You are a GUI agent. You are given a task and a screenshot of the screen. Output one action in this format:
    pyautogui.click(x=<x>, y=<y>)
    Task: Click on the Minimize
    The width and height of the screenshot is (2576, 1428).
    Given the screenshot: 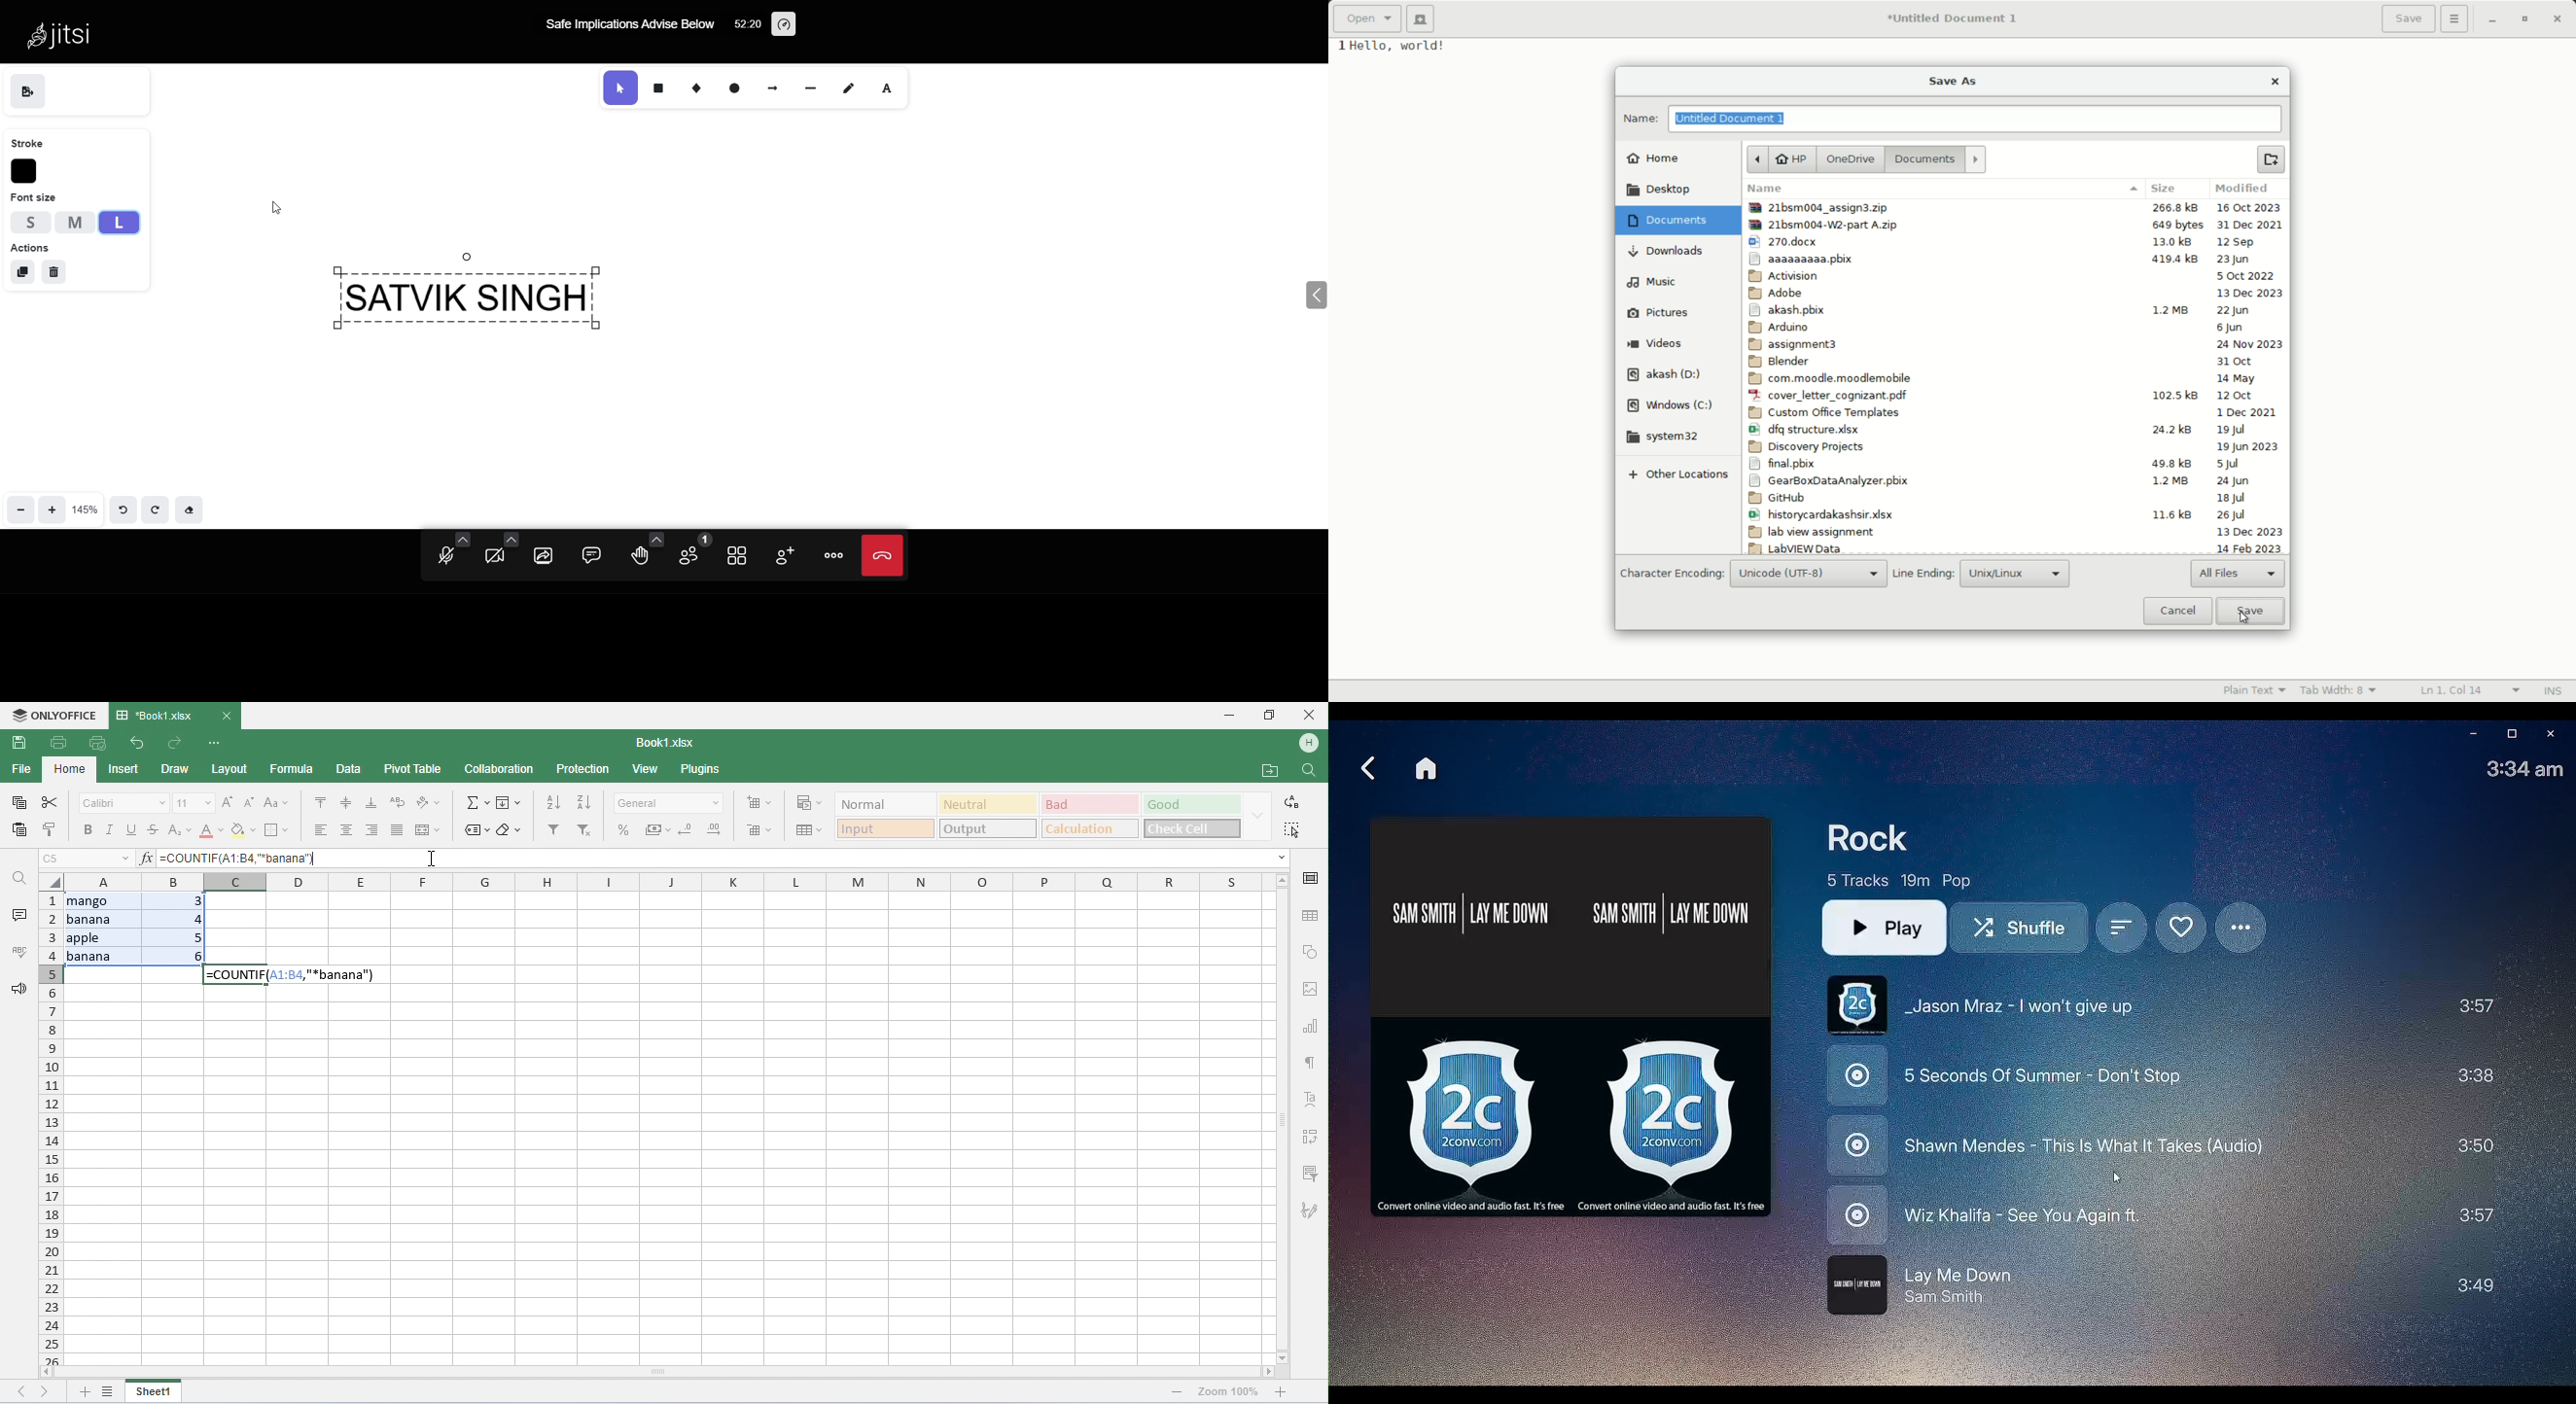 What is the action you would take?
    pyautogui.click(x=2470, y=736)
    